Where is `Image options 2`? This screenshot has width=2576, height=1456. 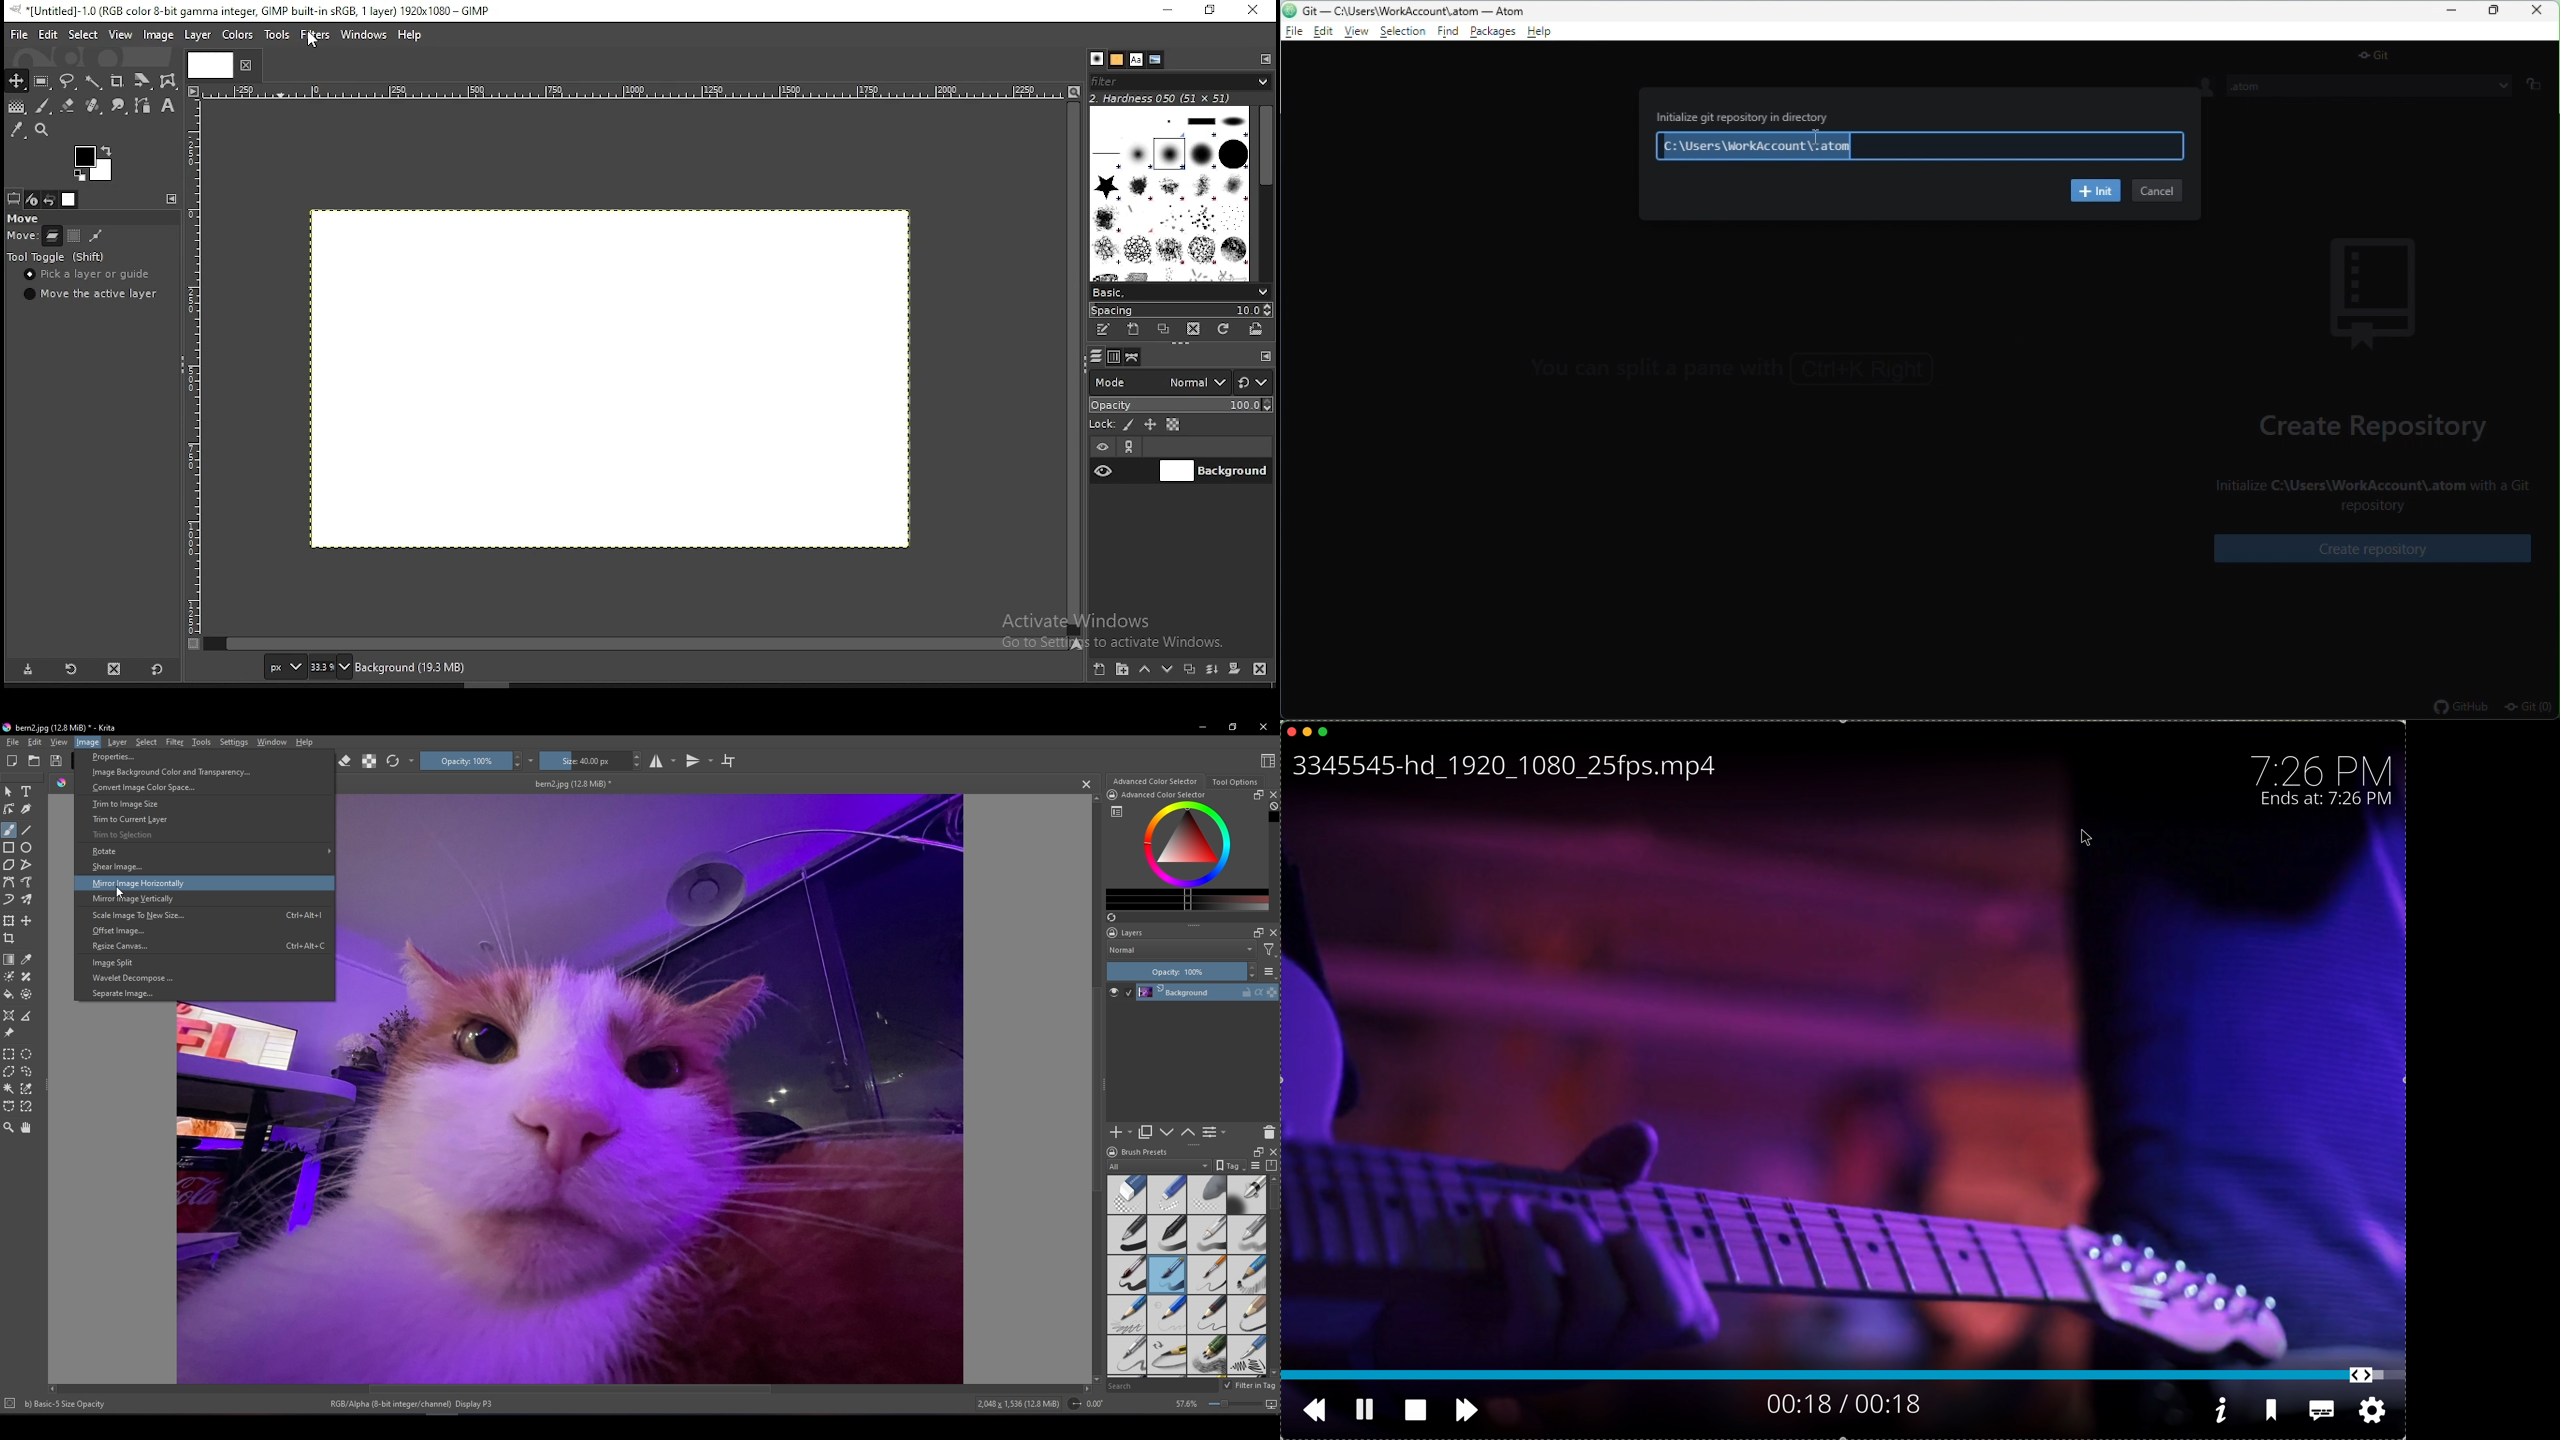 Image options 2 is located at coordinates (533, 760).